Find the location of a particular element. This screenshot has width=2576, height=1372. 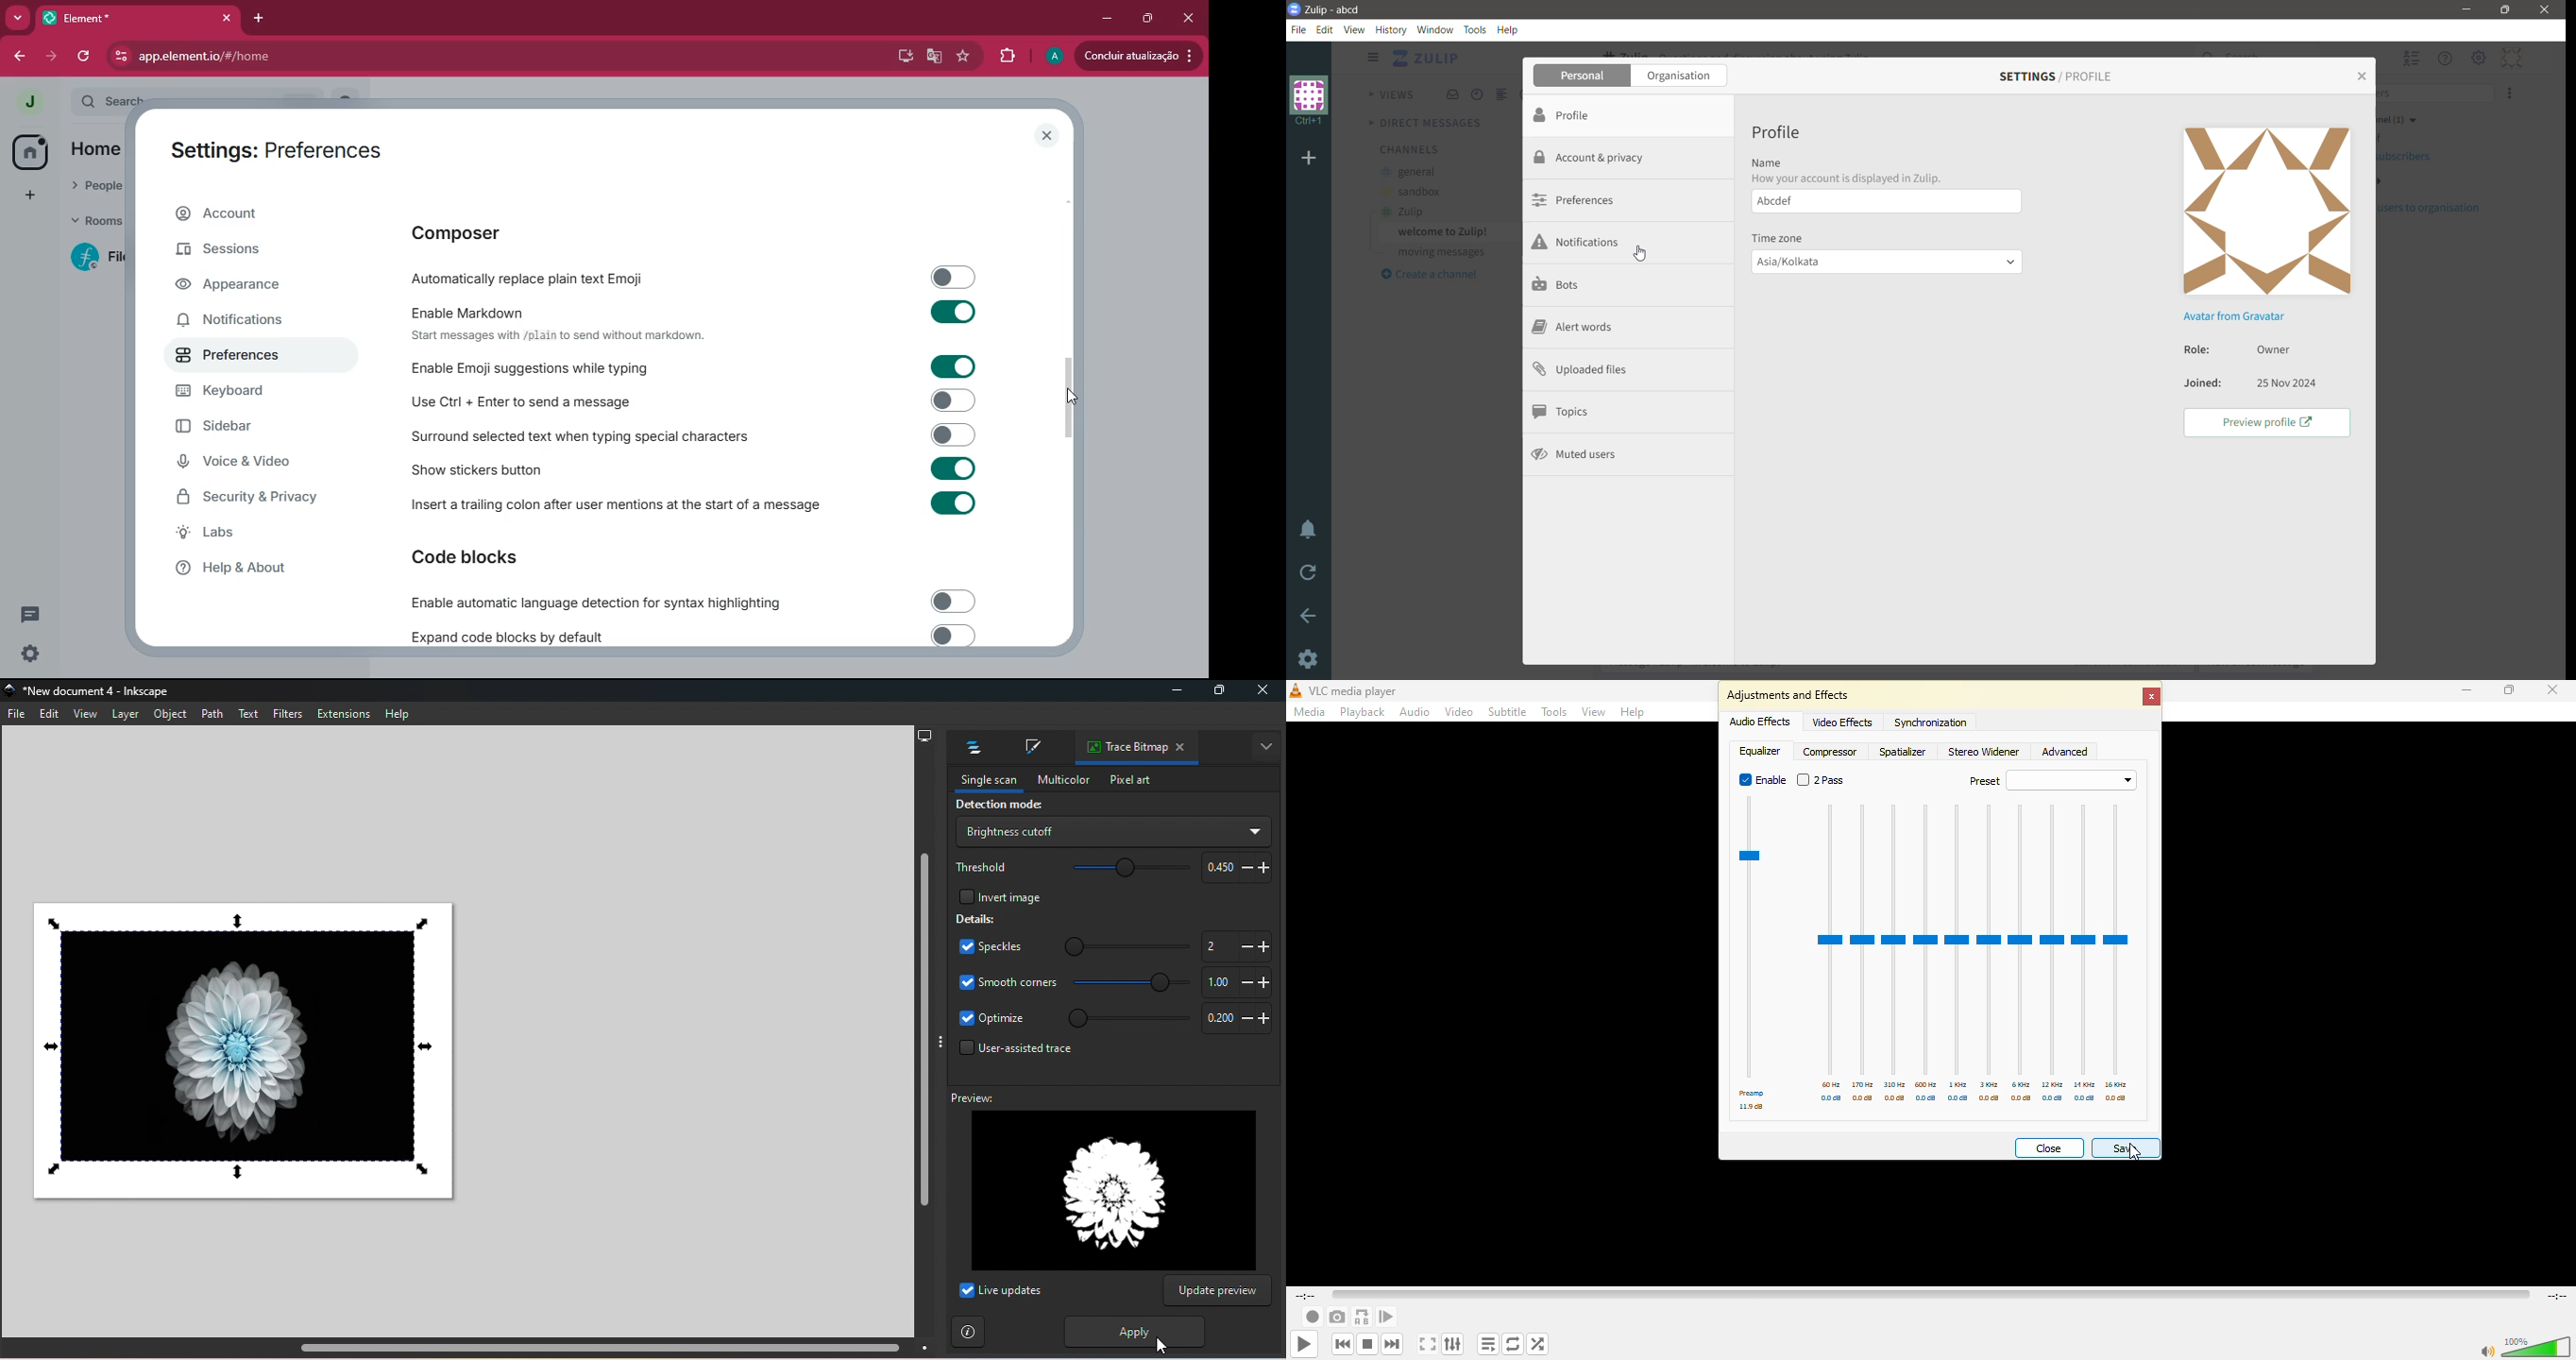

User-assisted trace is located at coordinates (1011, 1053).